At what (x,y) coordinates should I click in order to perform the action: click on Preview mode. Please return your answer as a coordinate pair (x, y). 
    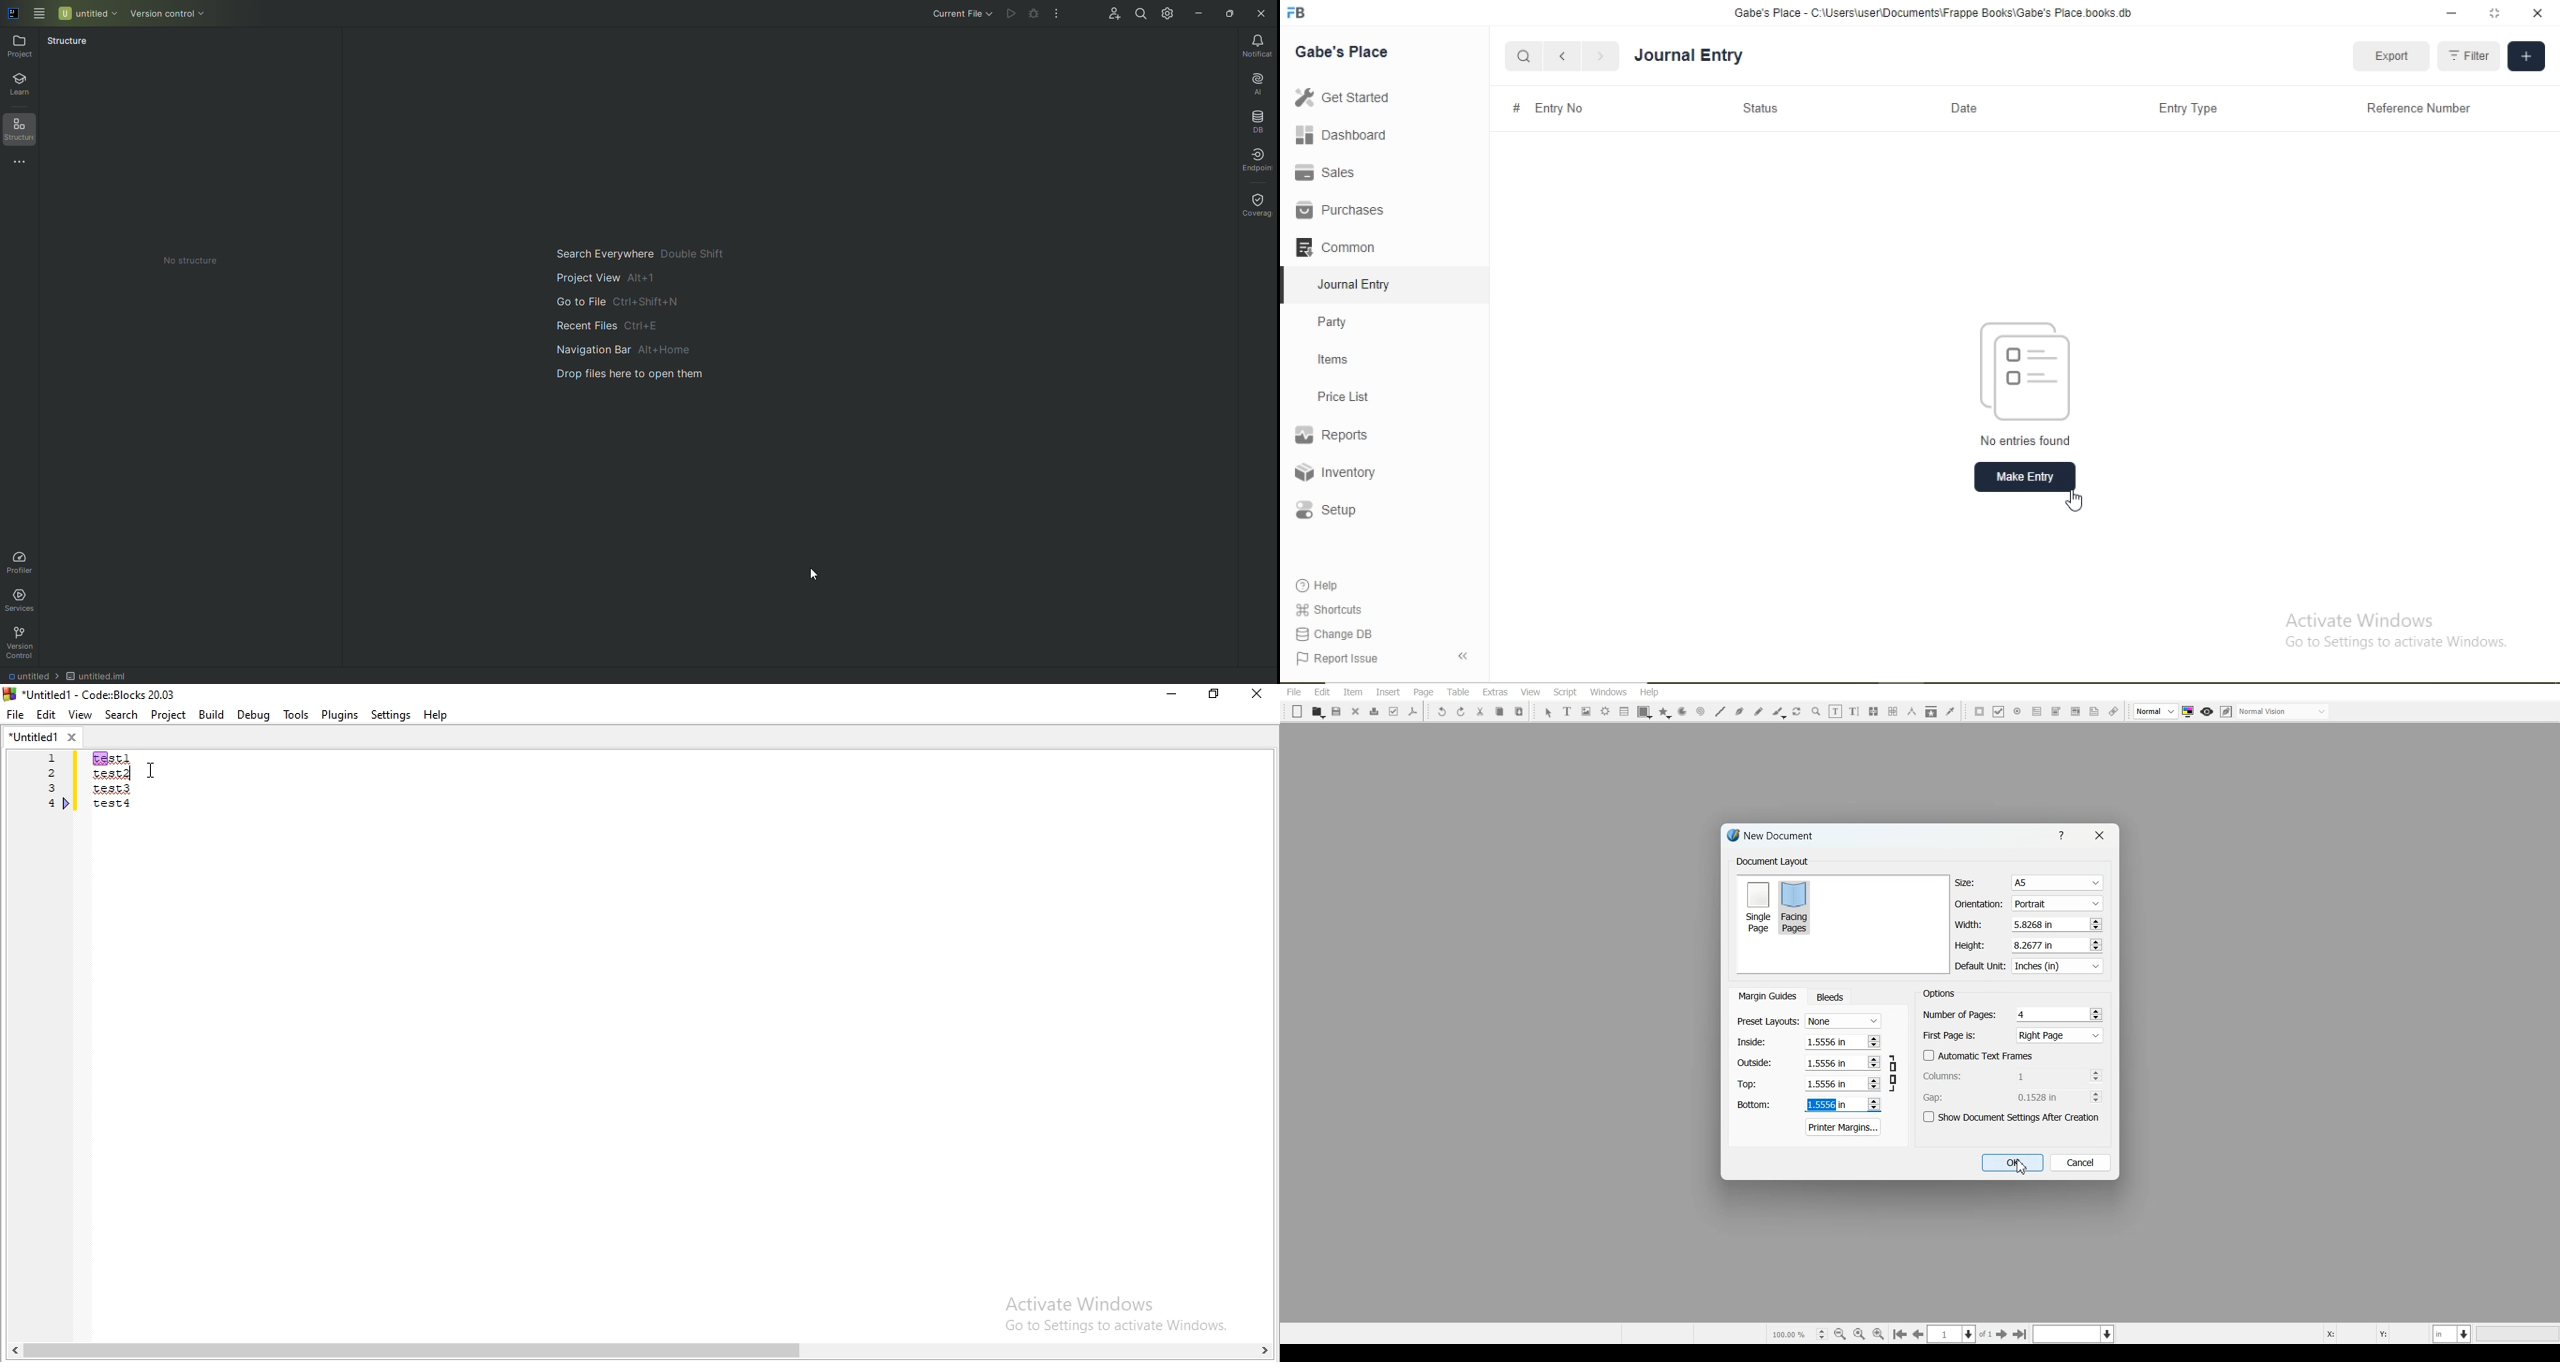
    Looking at the image, I should click on (2207, 712).